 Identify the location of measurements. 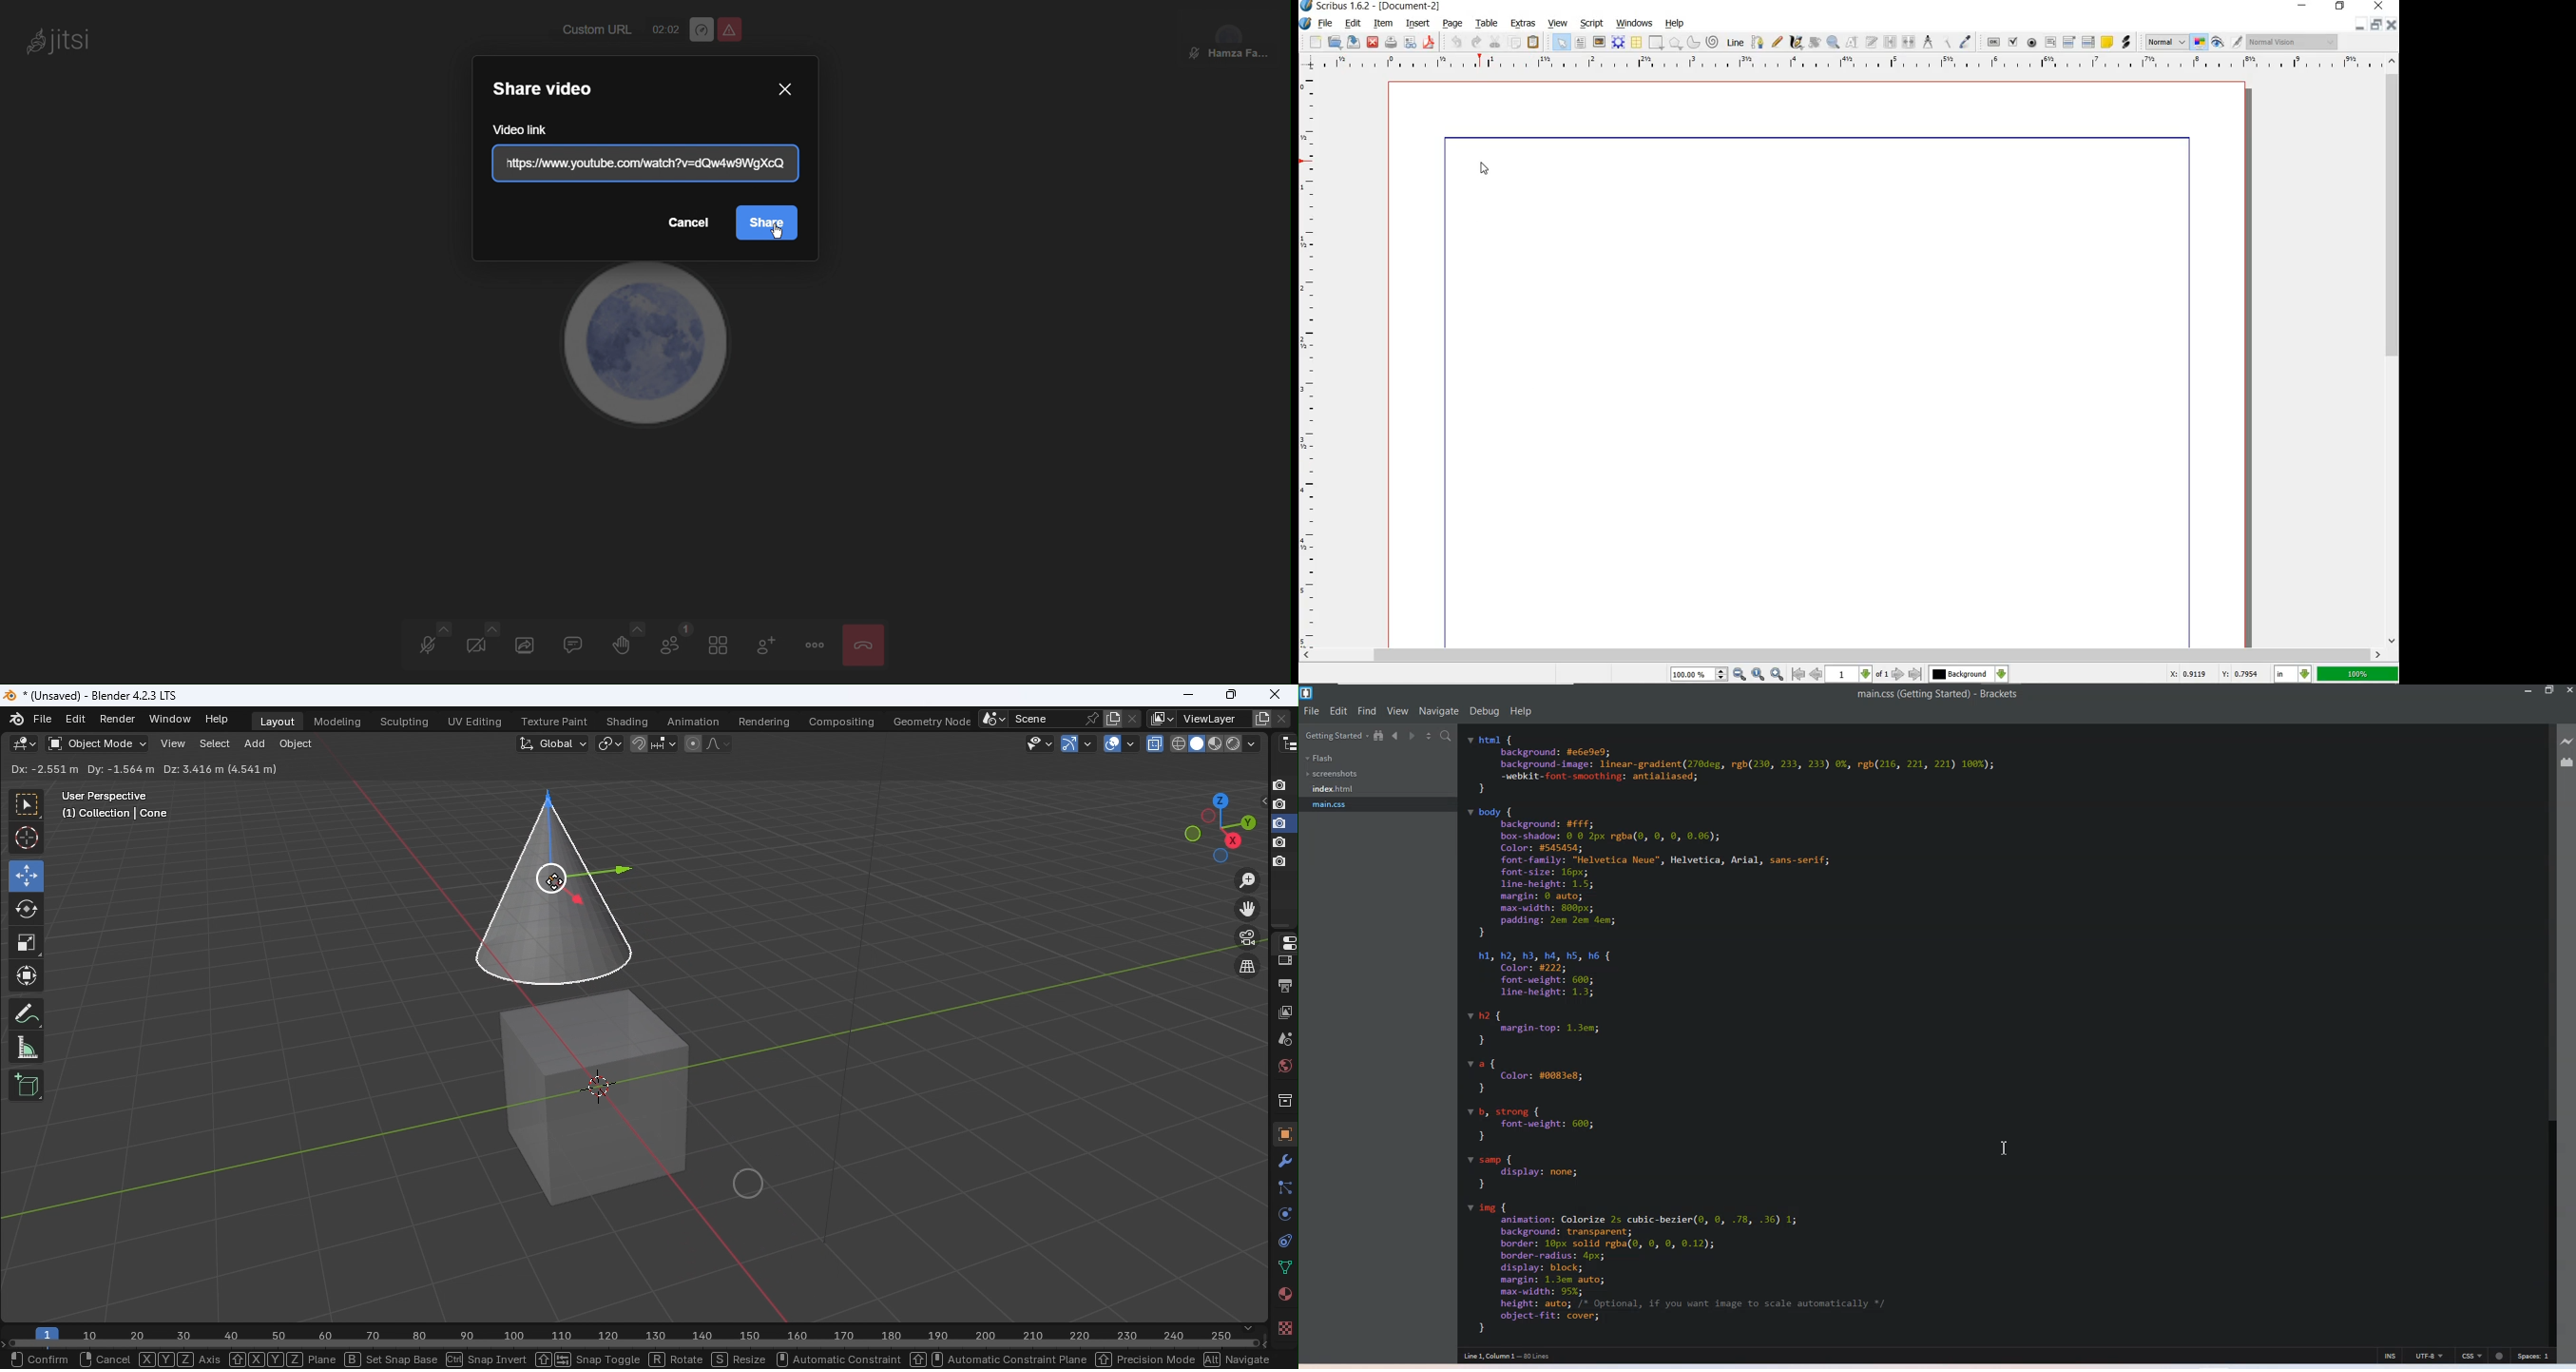
(1928, 43).